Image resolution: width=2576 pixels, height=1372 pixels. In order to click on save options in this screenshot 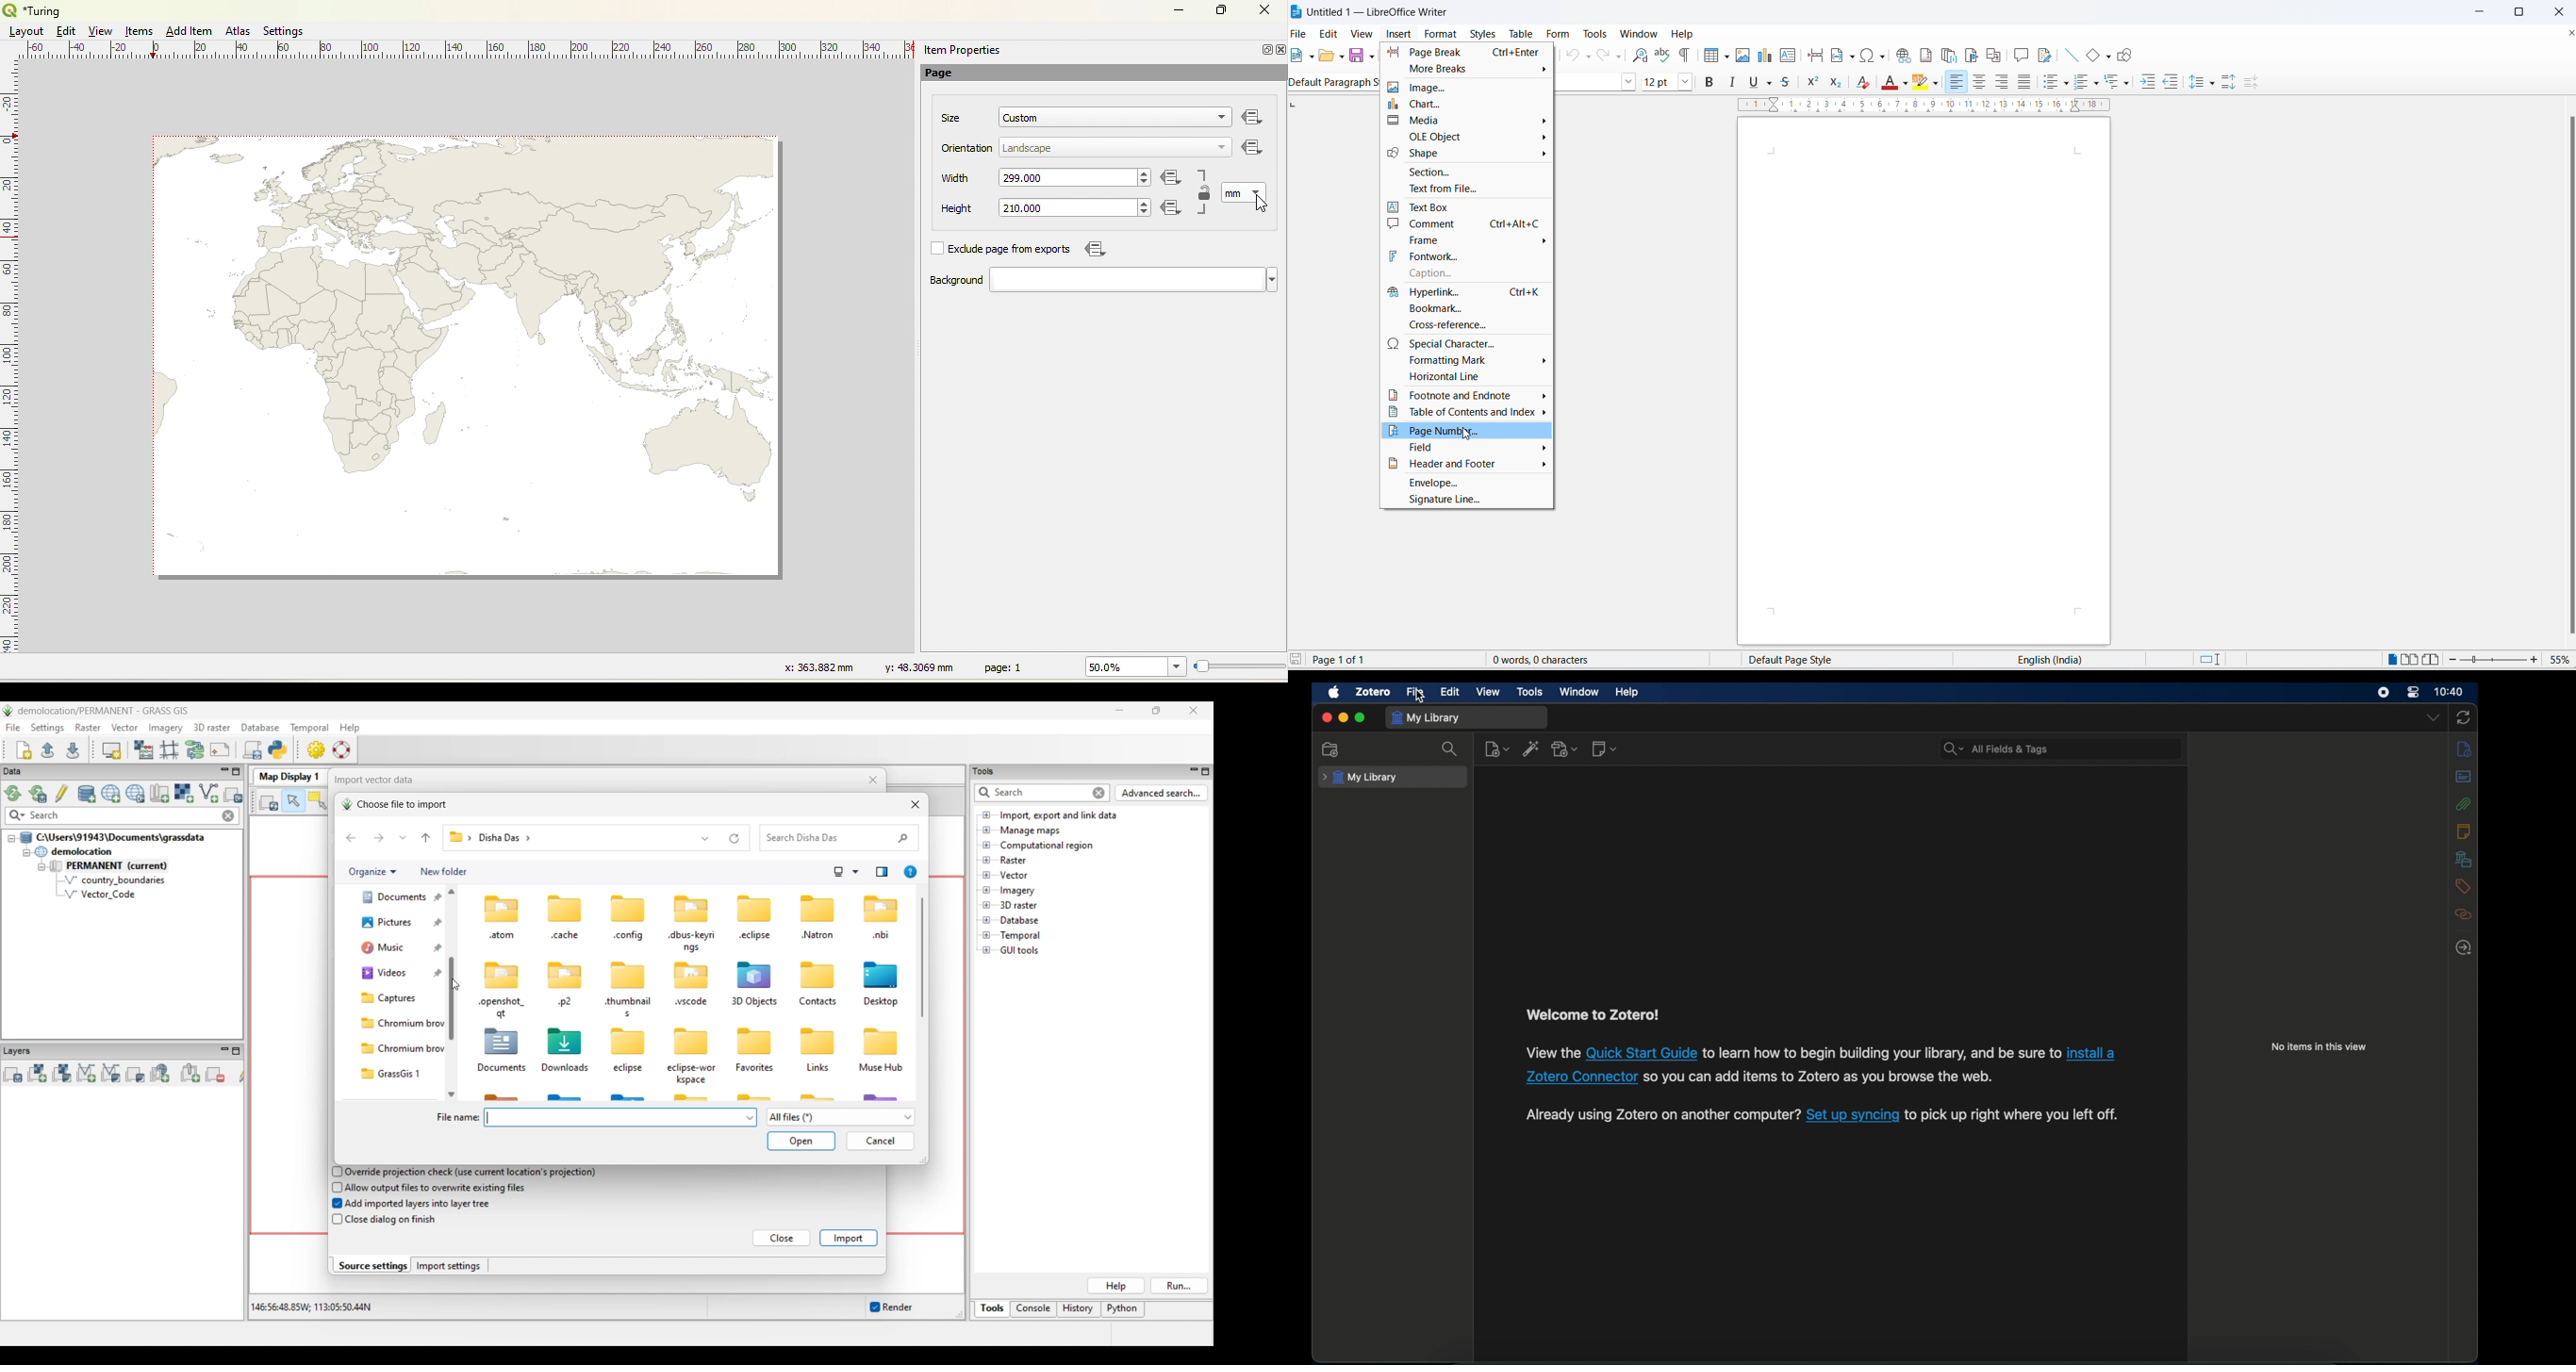, I will do `click(1373, 57)`.